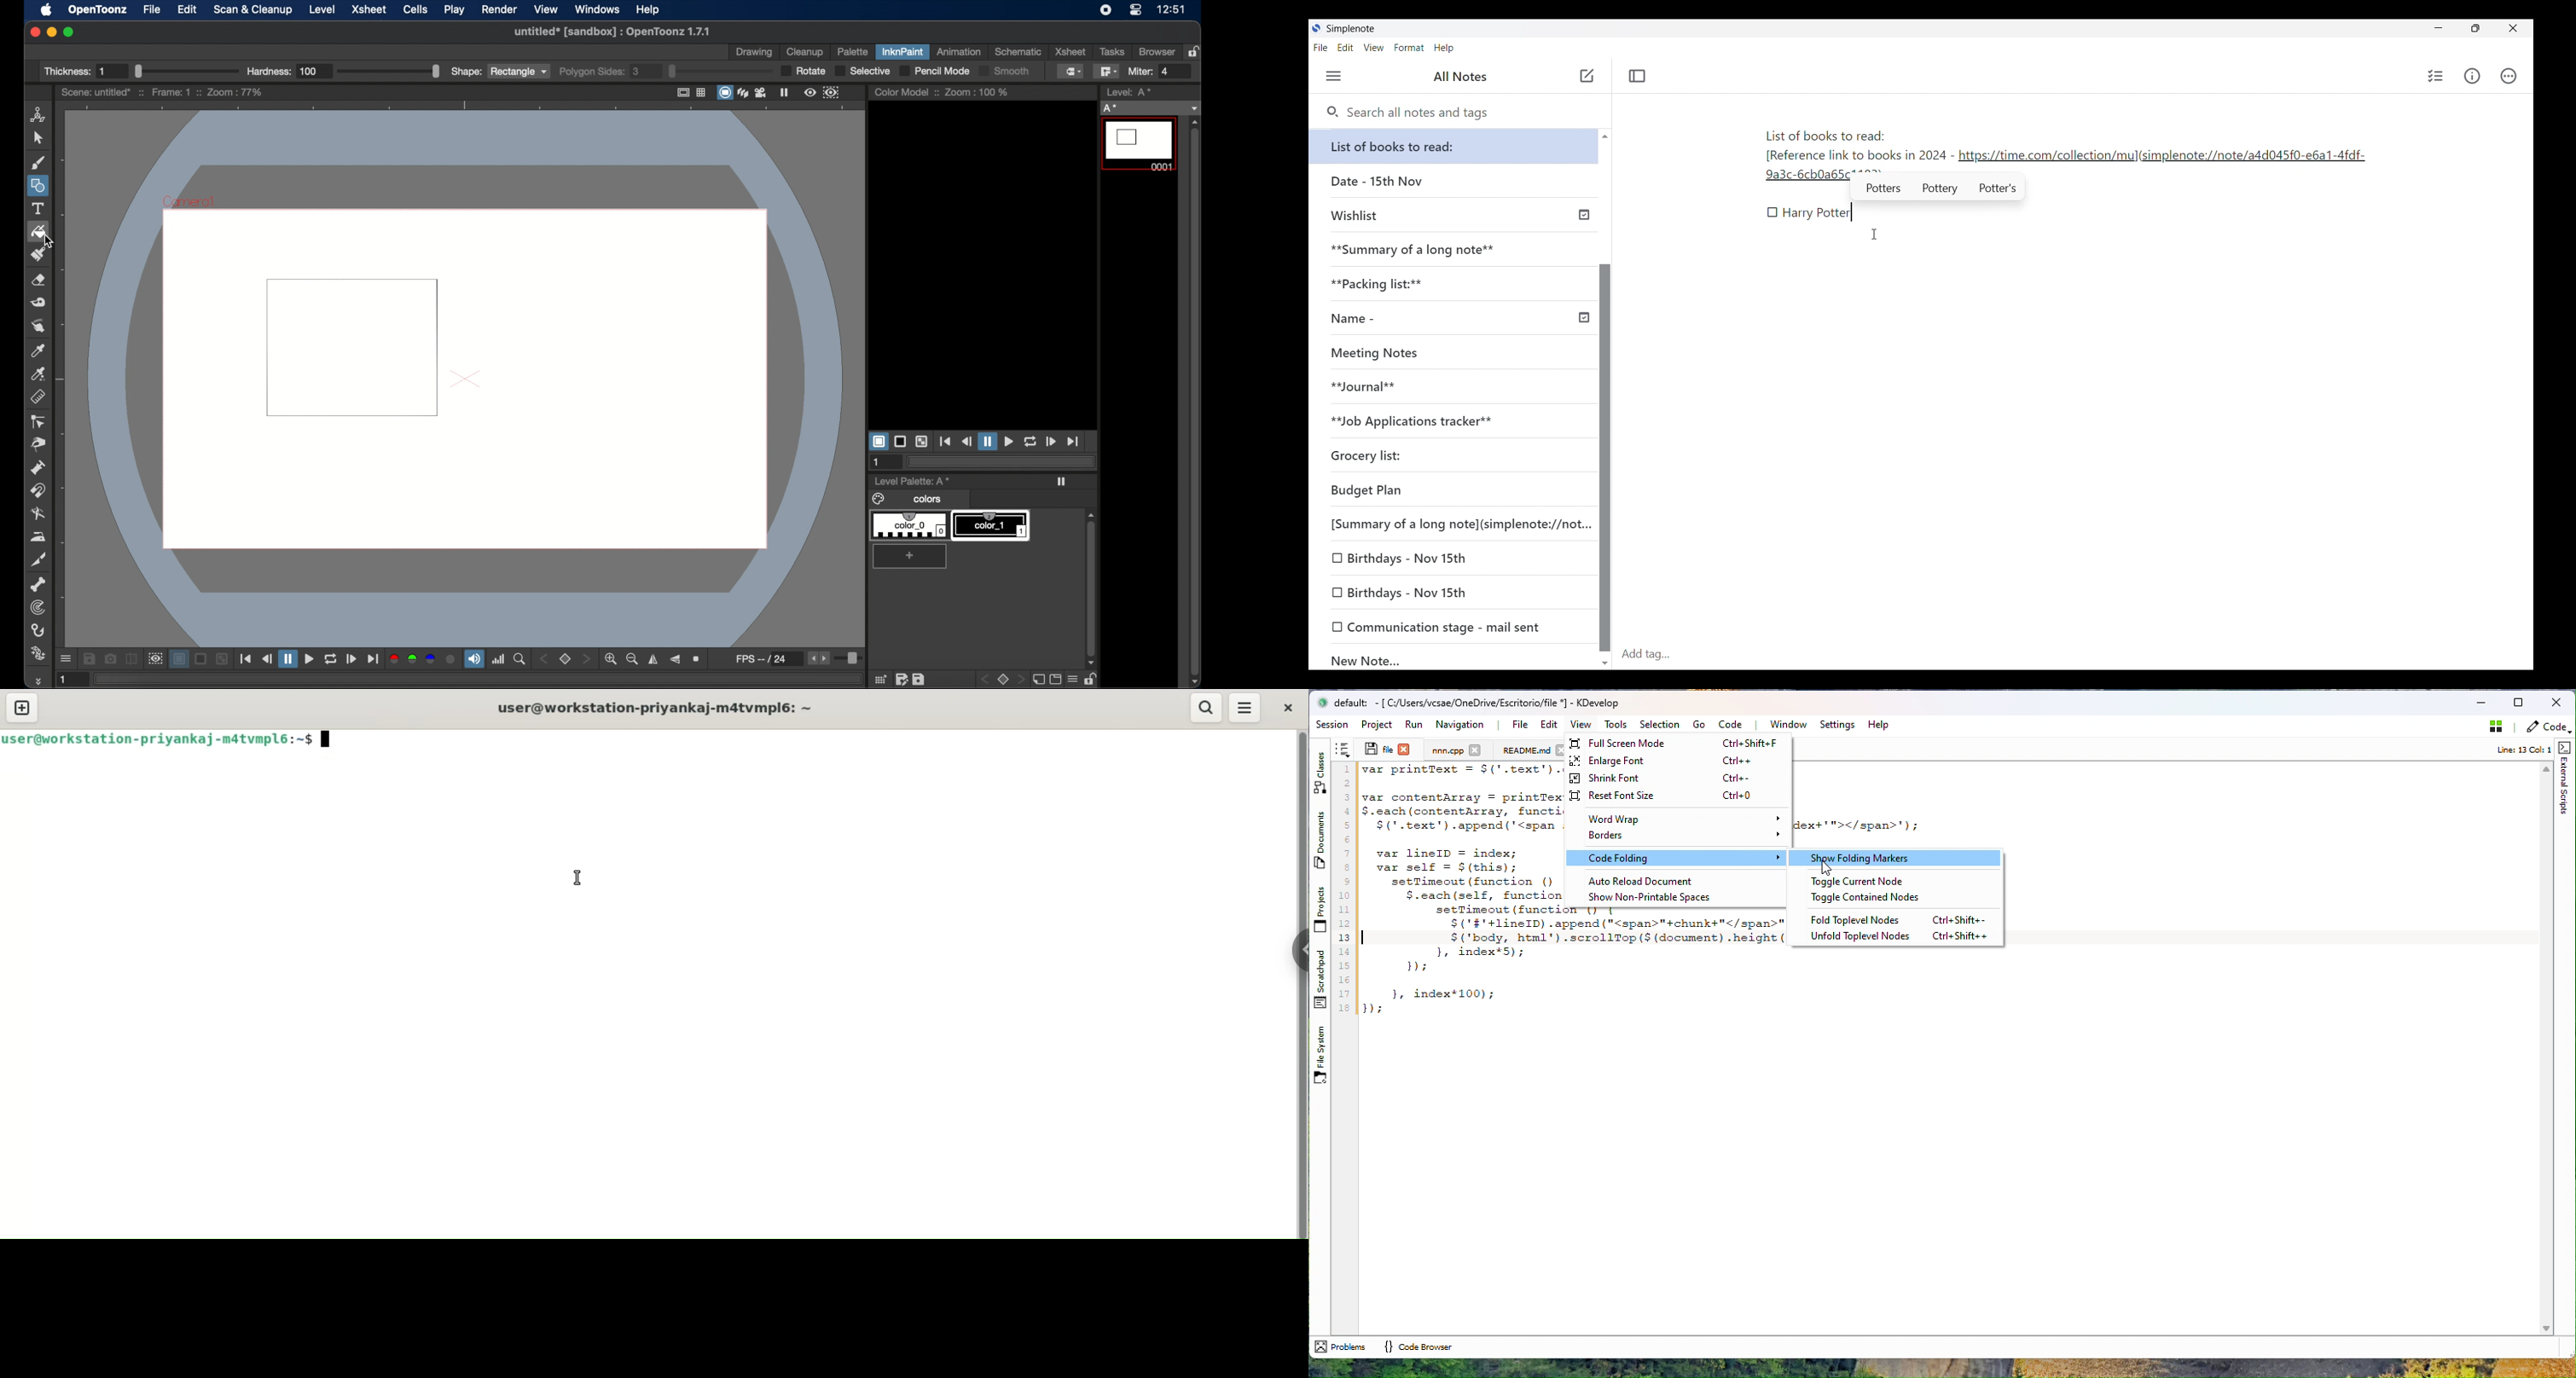 The width and height of the screenshot is (2576, 1400). I want to click on picker tool, so click(39, 374).